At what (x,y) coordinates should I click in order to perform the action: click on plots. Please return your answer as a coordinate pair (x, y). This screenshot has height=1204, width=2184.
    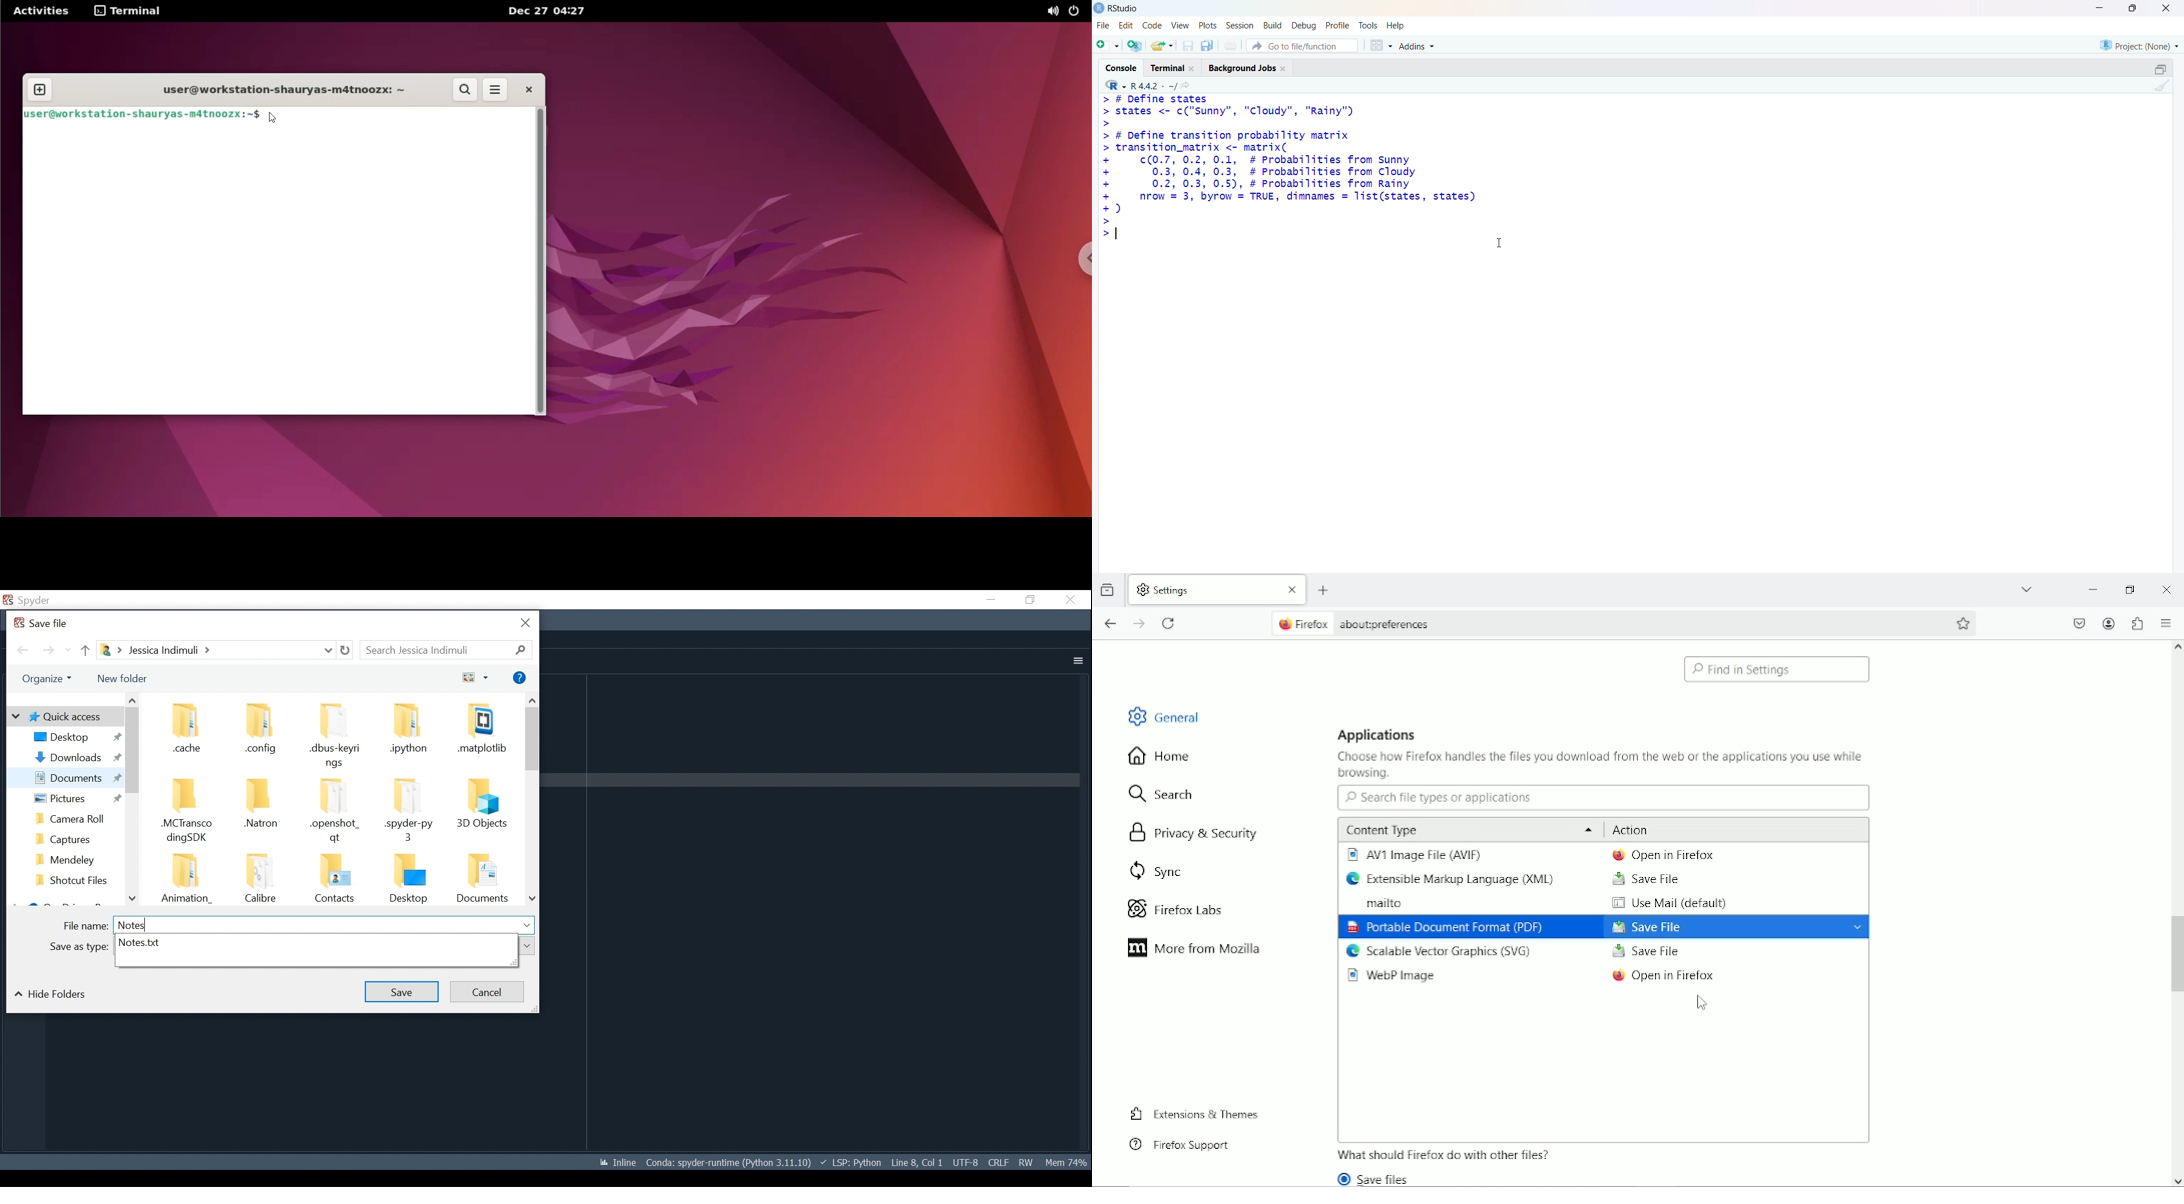
    Looking at the image, I should click on (1209, 24).